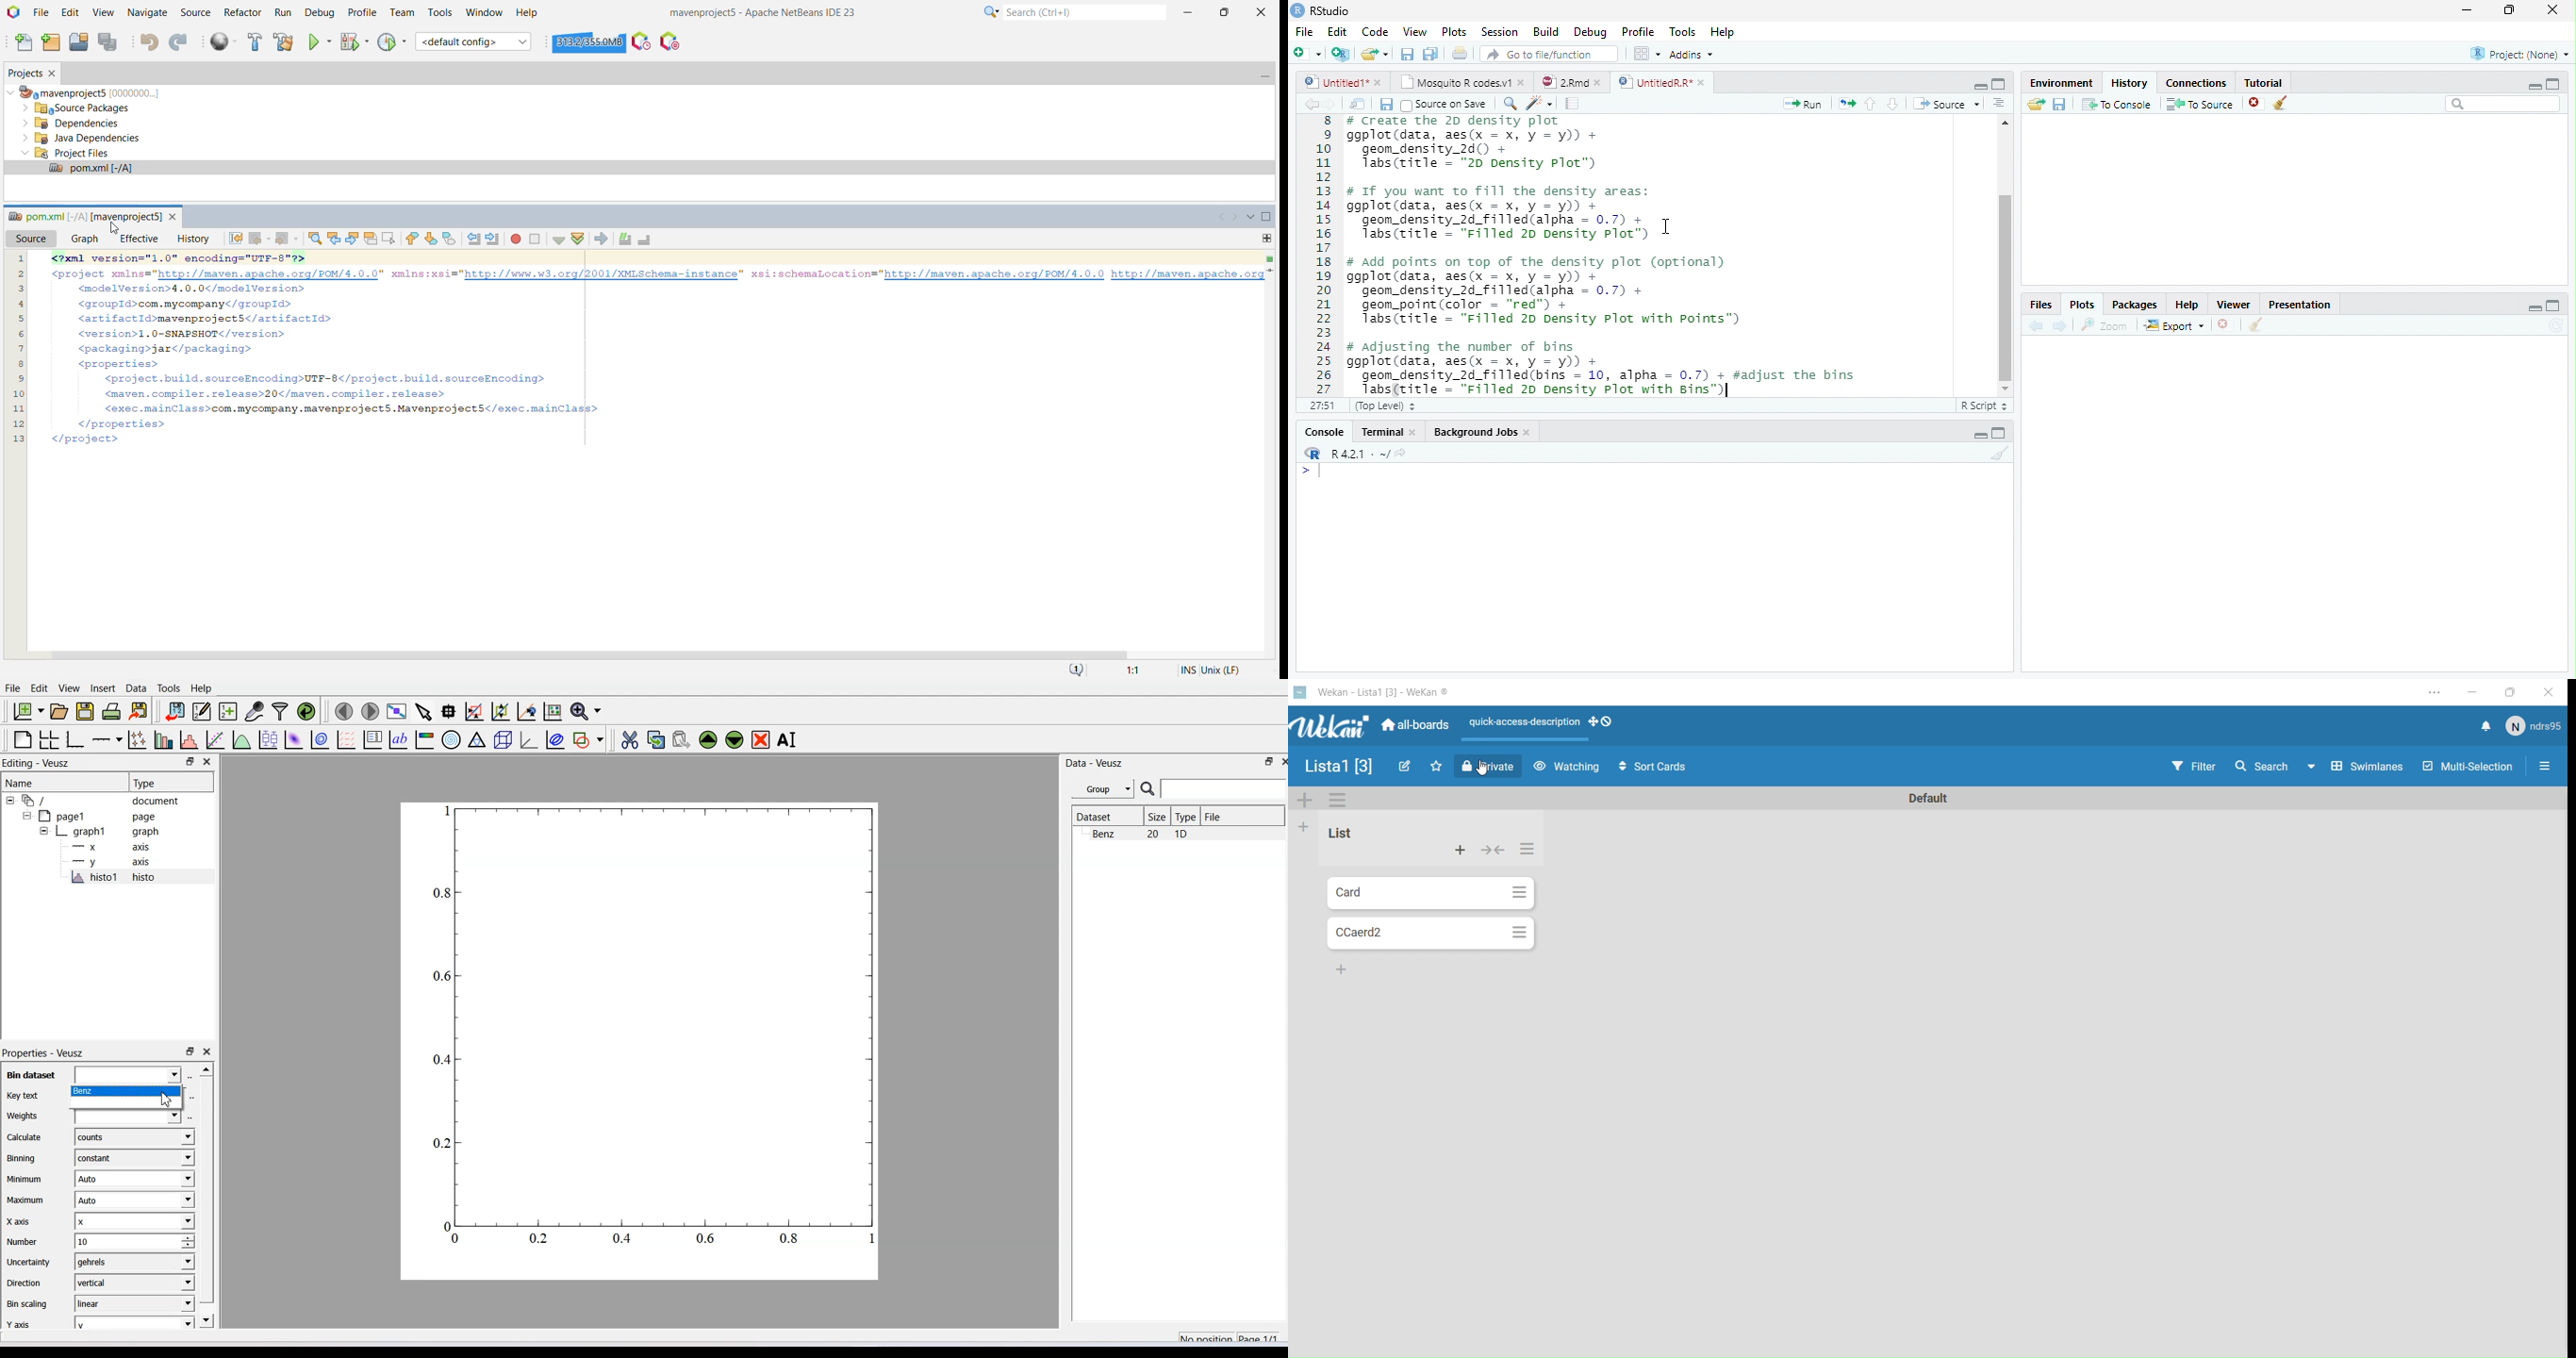 The image size is (2576, 1372). I want to click on Presentatior, so click(2299, 306).